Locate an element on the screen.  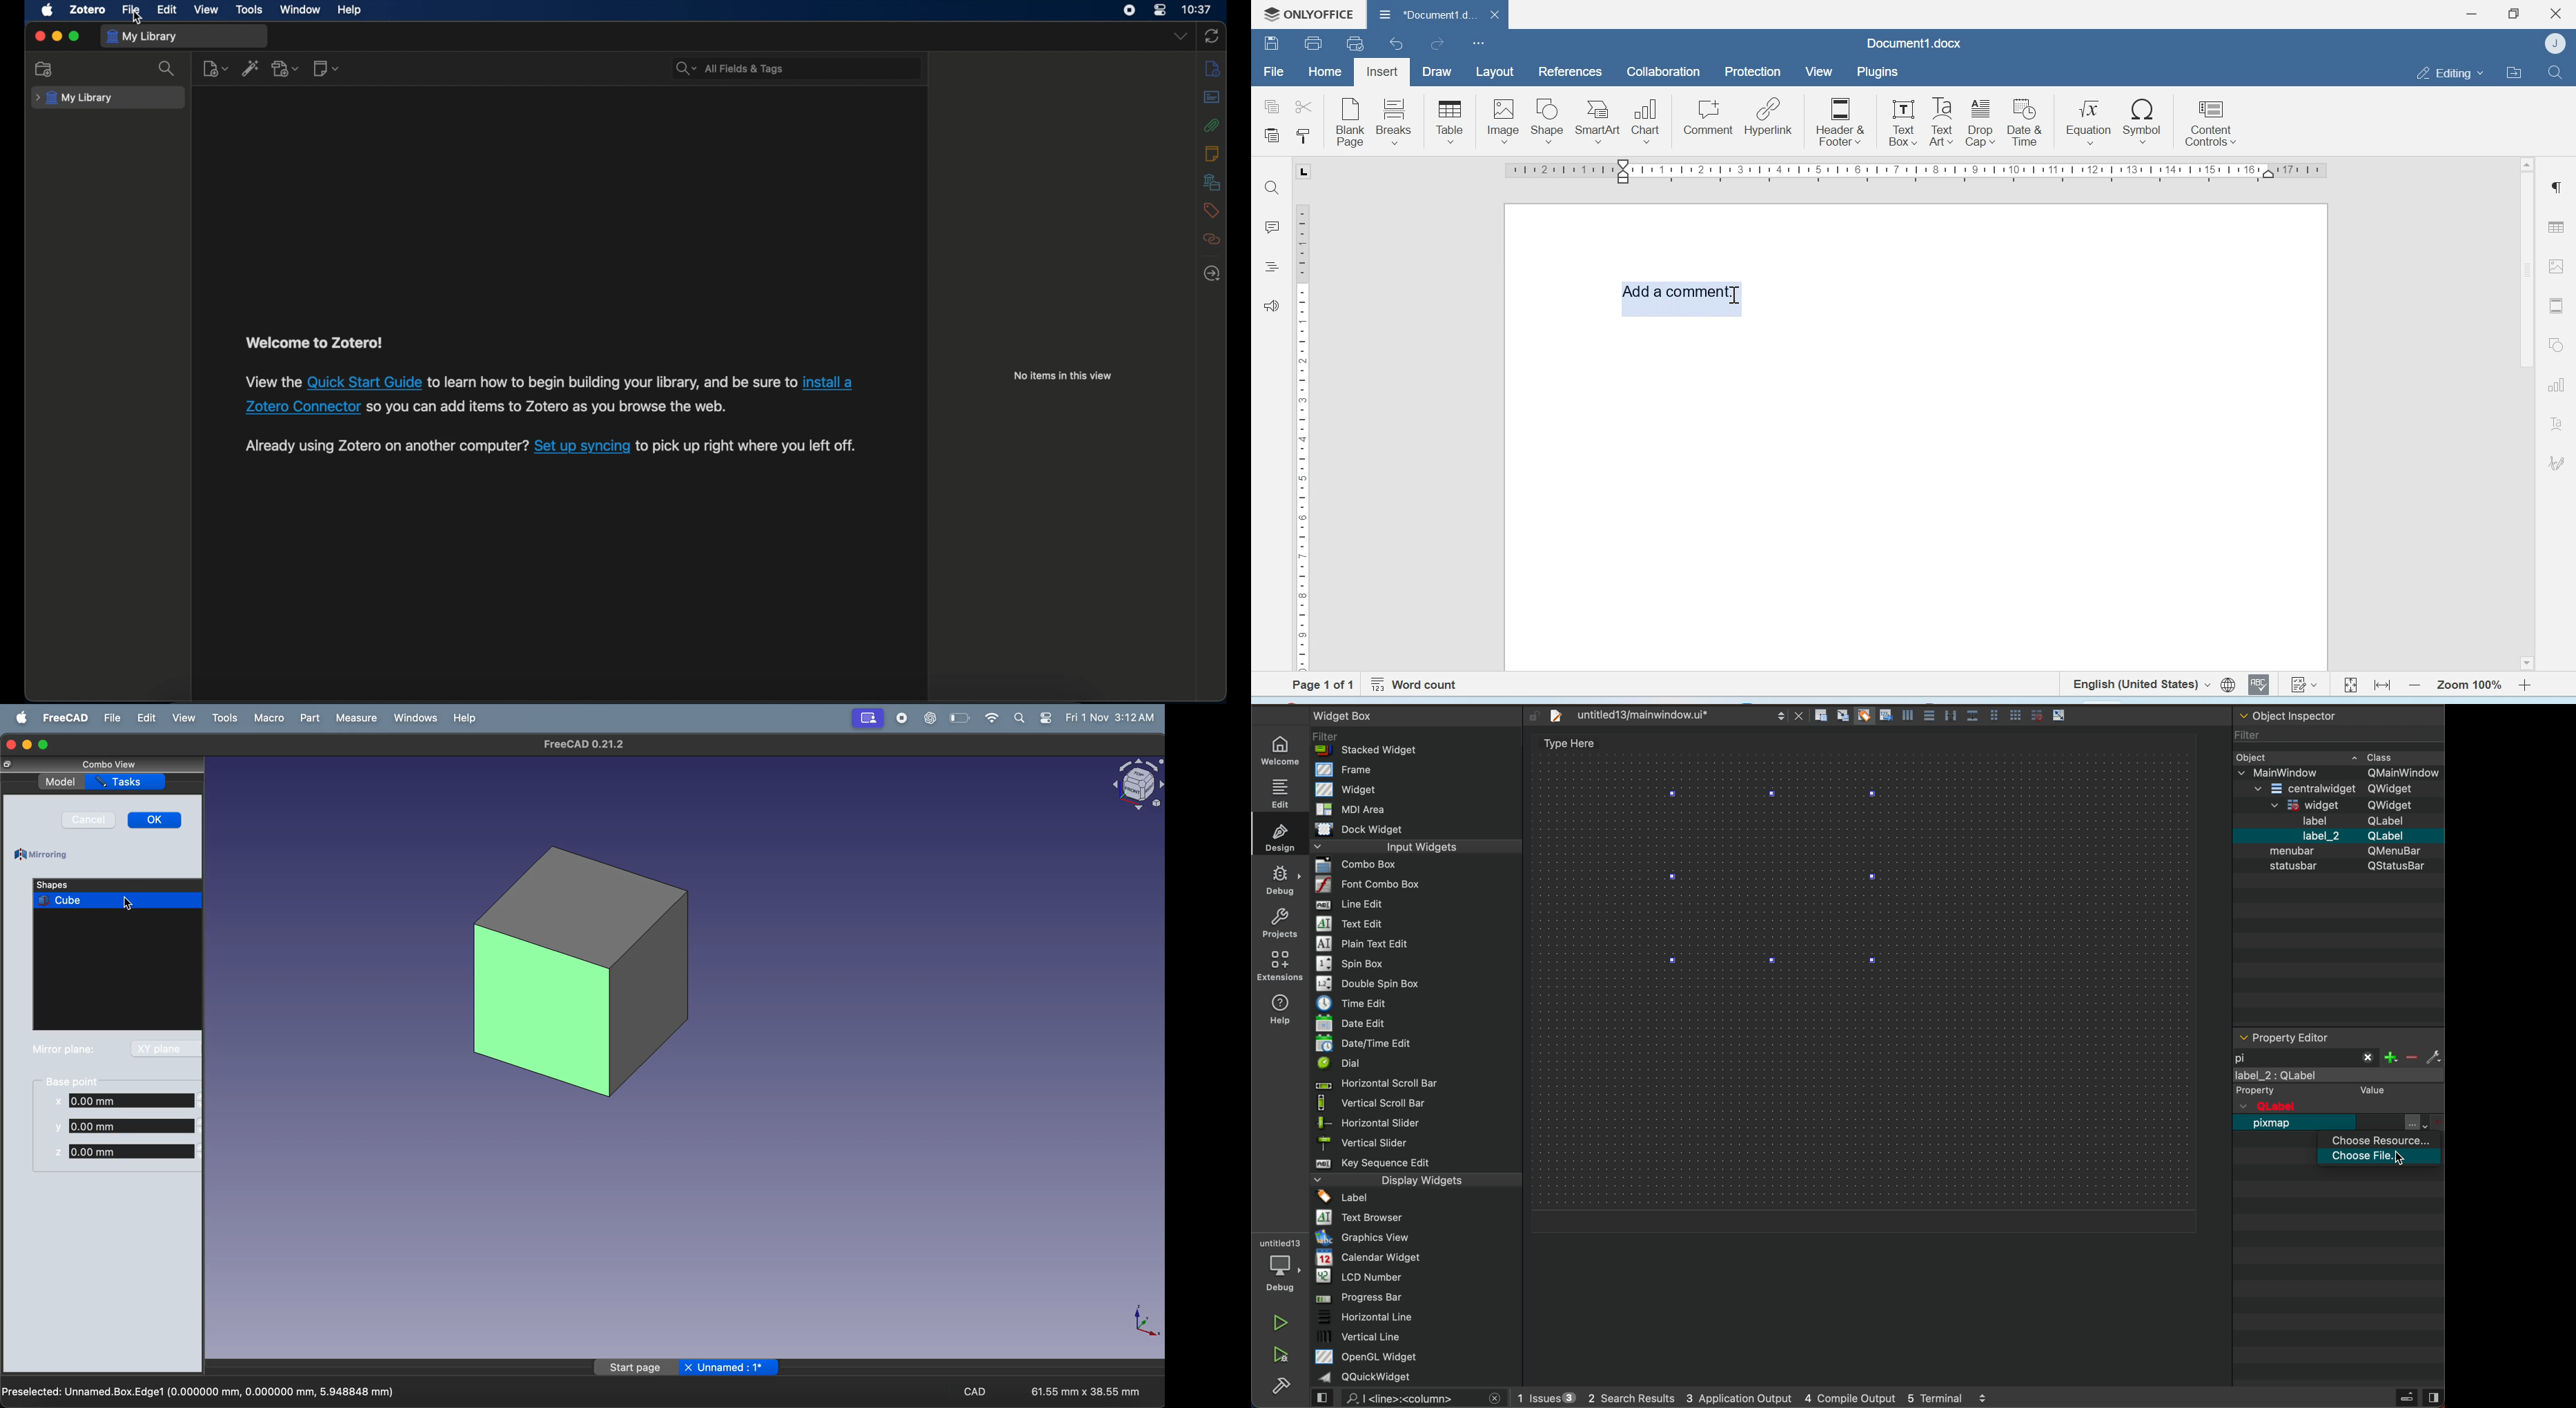
Home is located at coordinates (1324, 70).